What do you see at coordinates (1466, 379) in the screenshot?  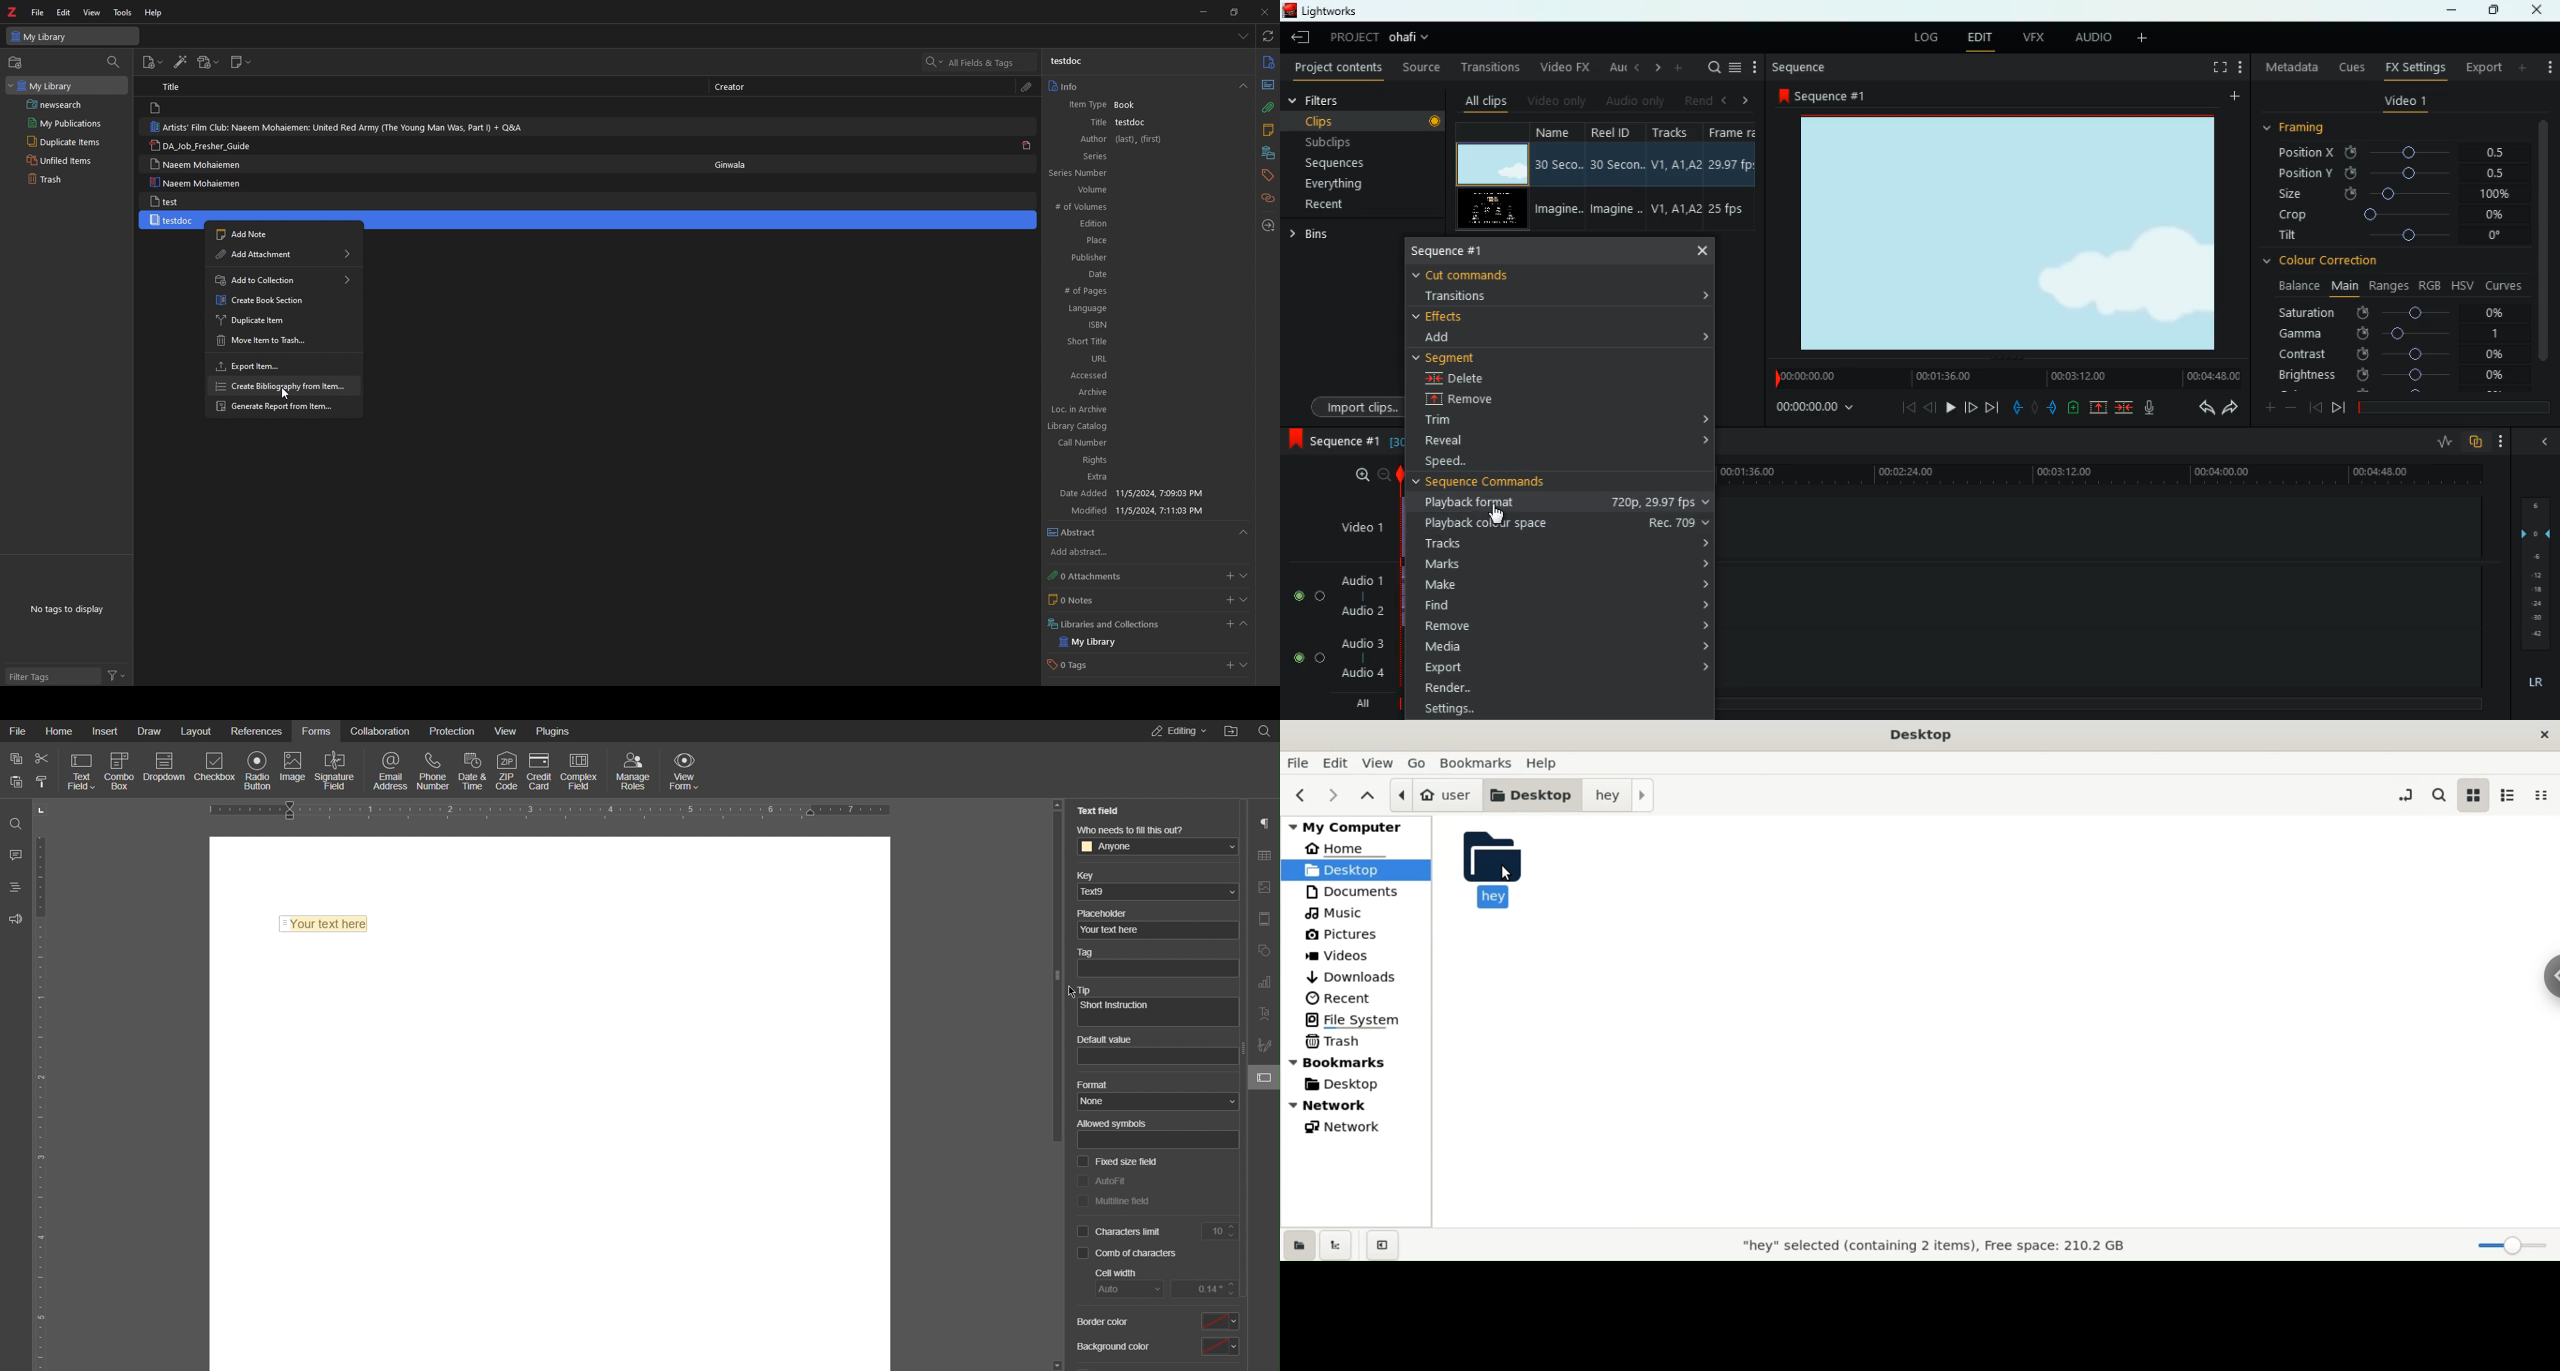 I see `delete` at bounding box center [1466, 379].